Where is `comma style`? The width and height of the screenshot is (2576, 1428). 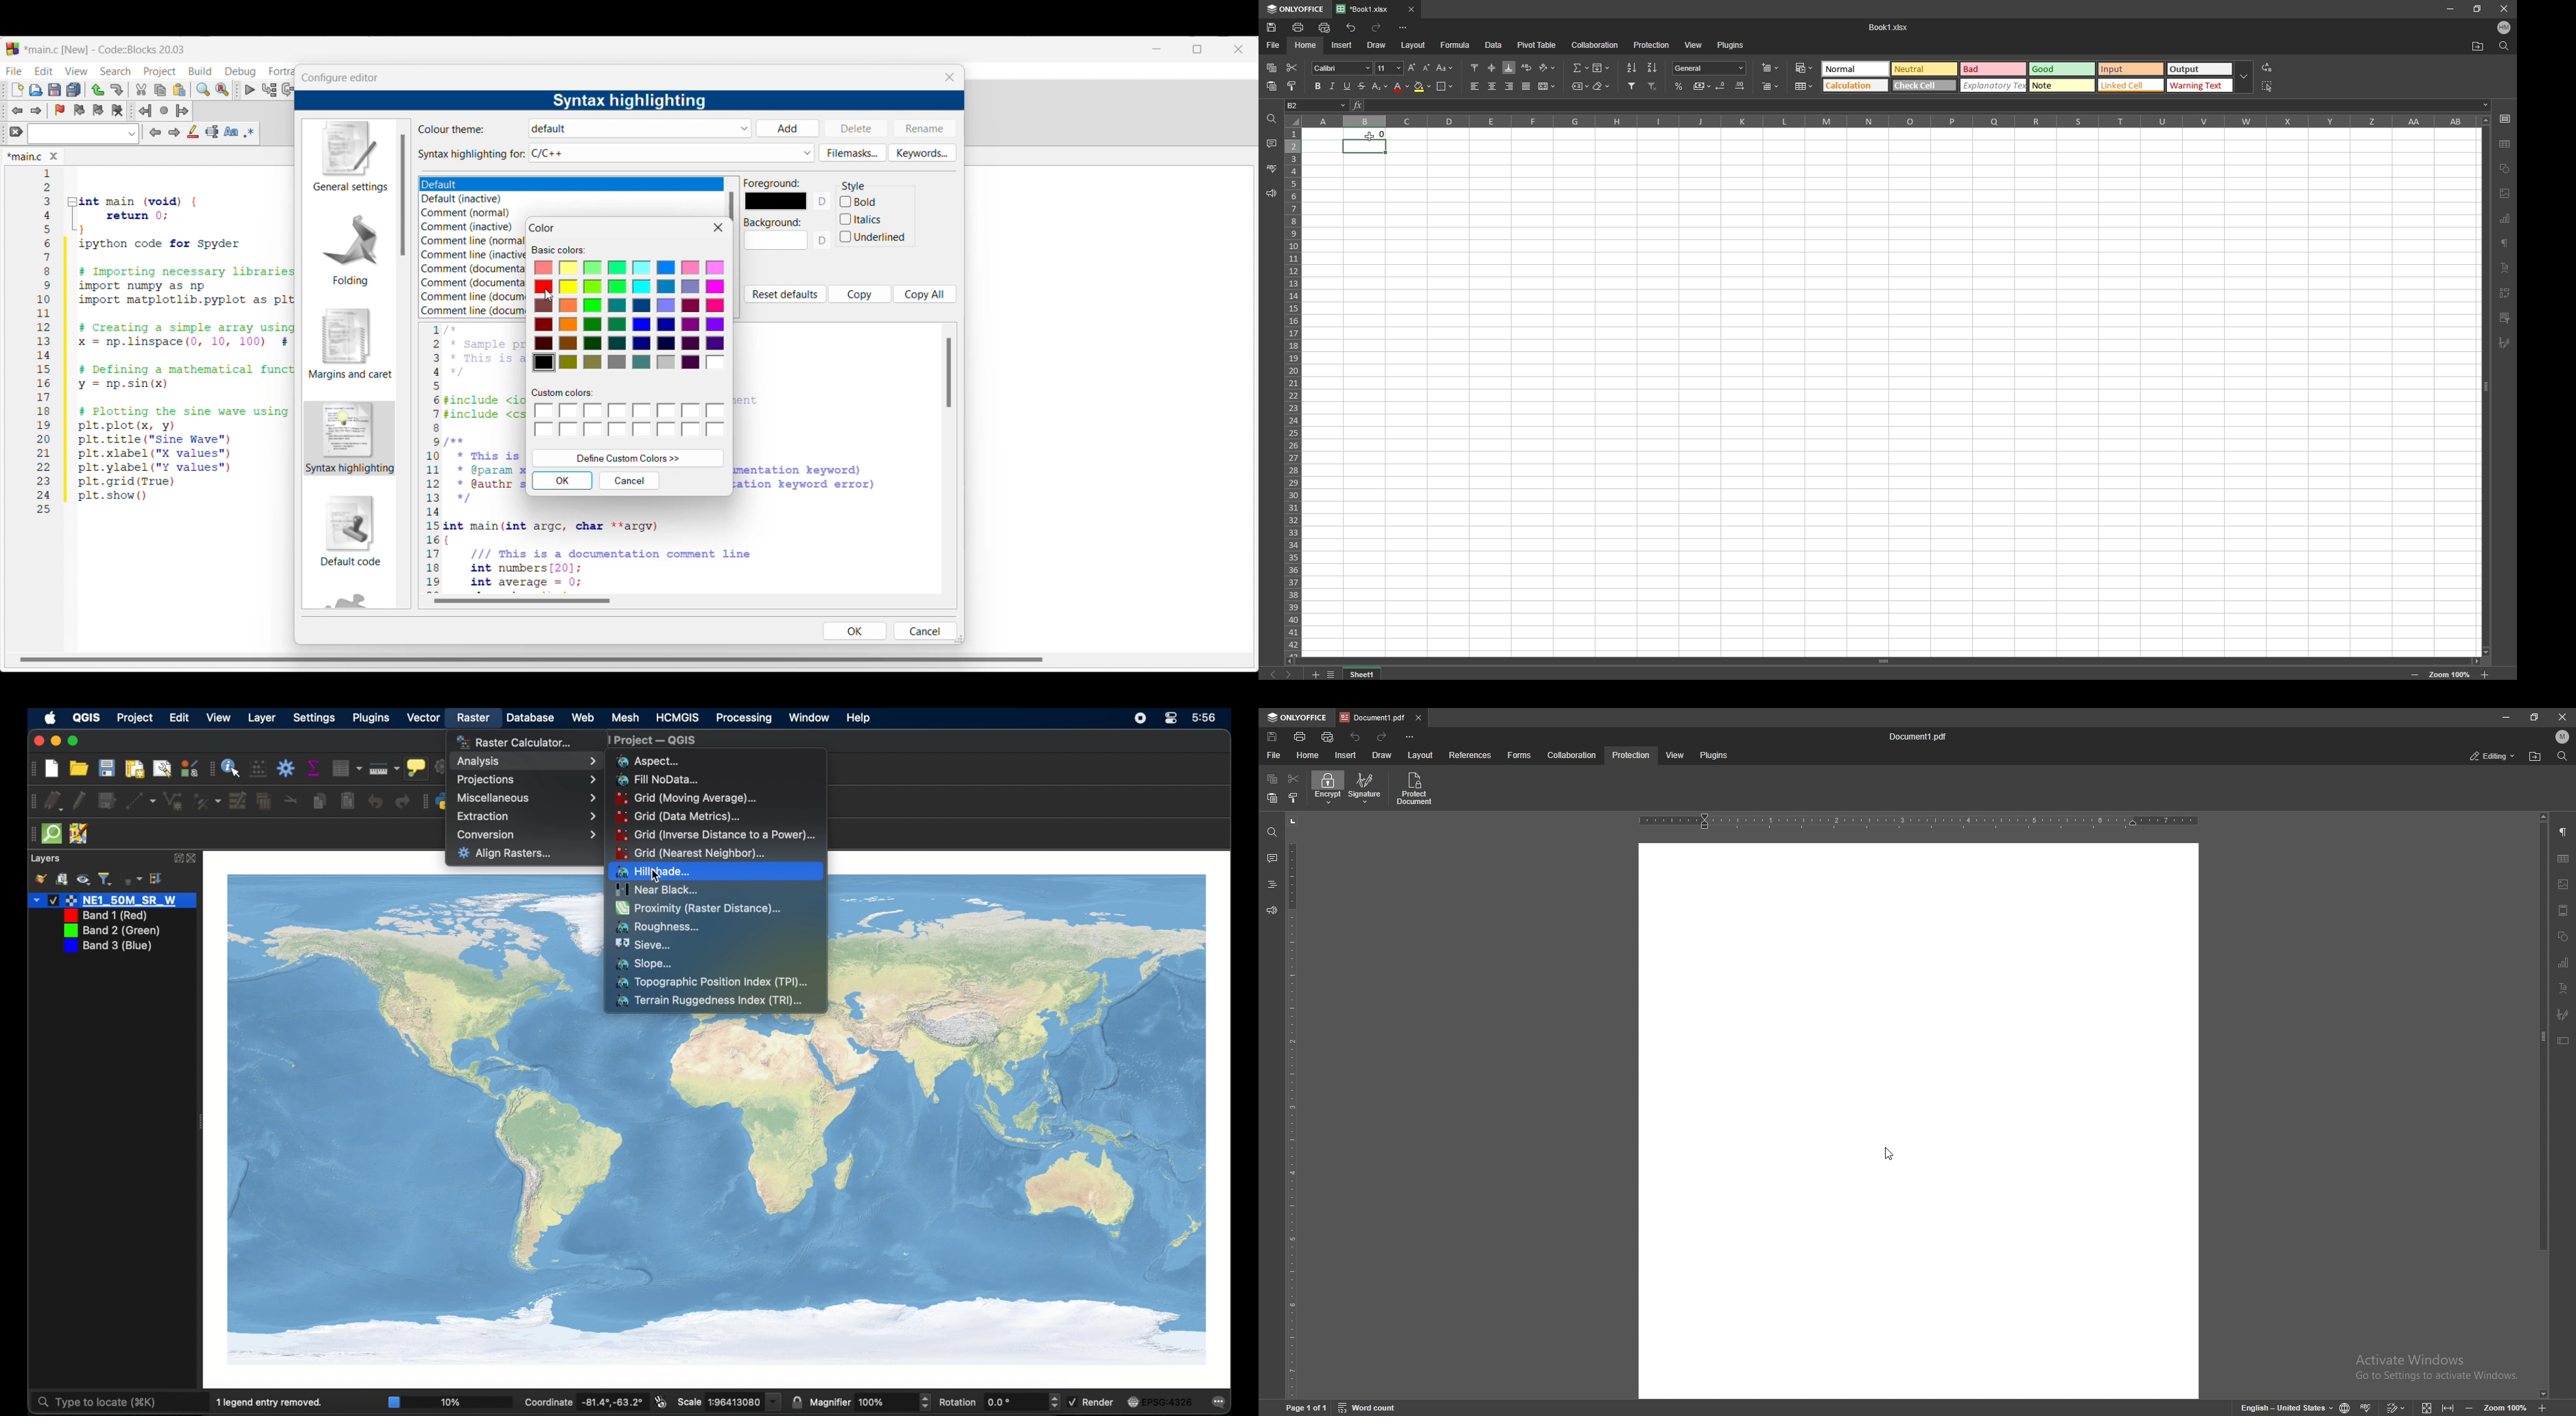
comma style is located at coordinates (1702, 86).